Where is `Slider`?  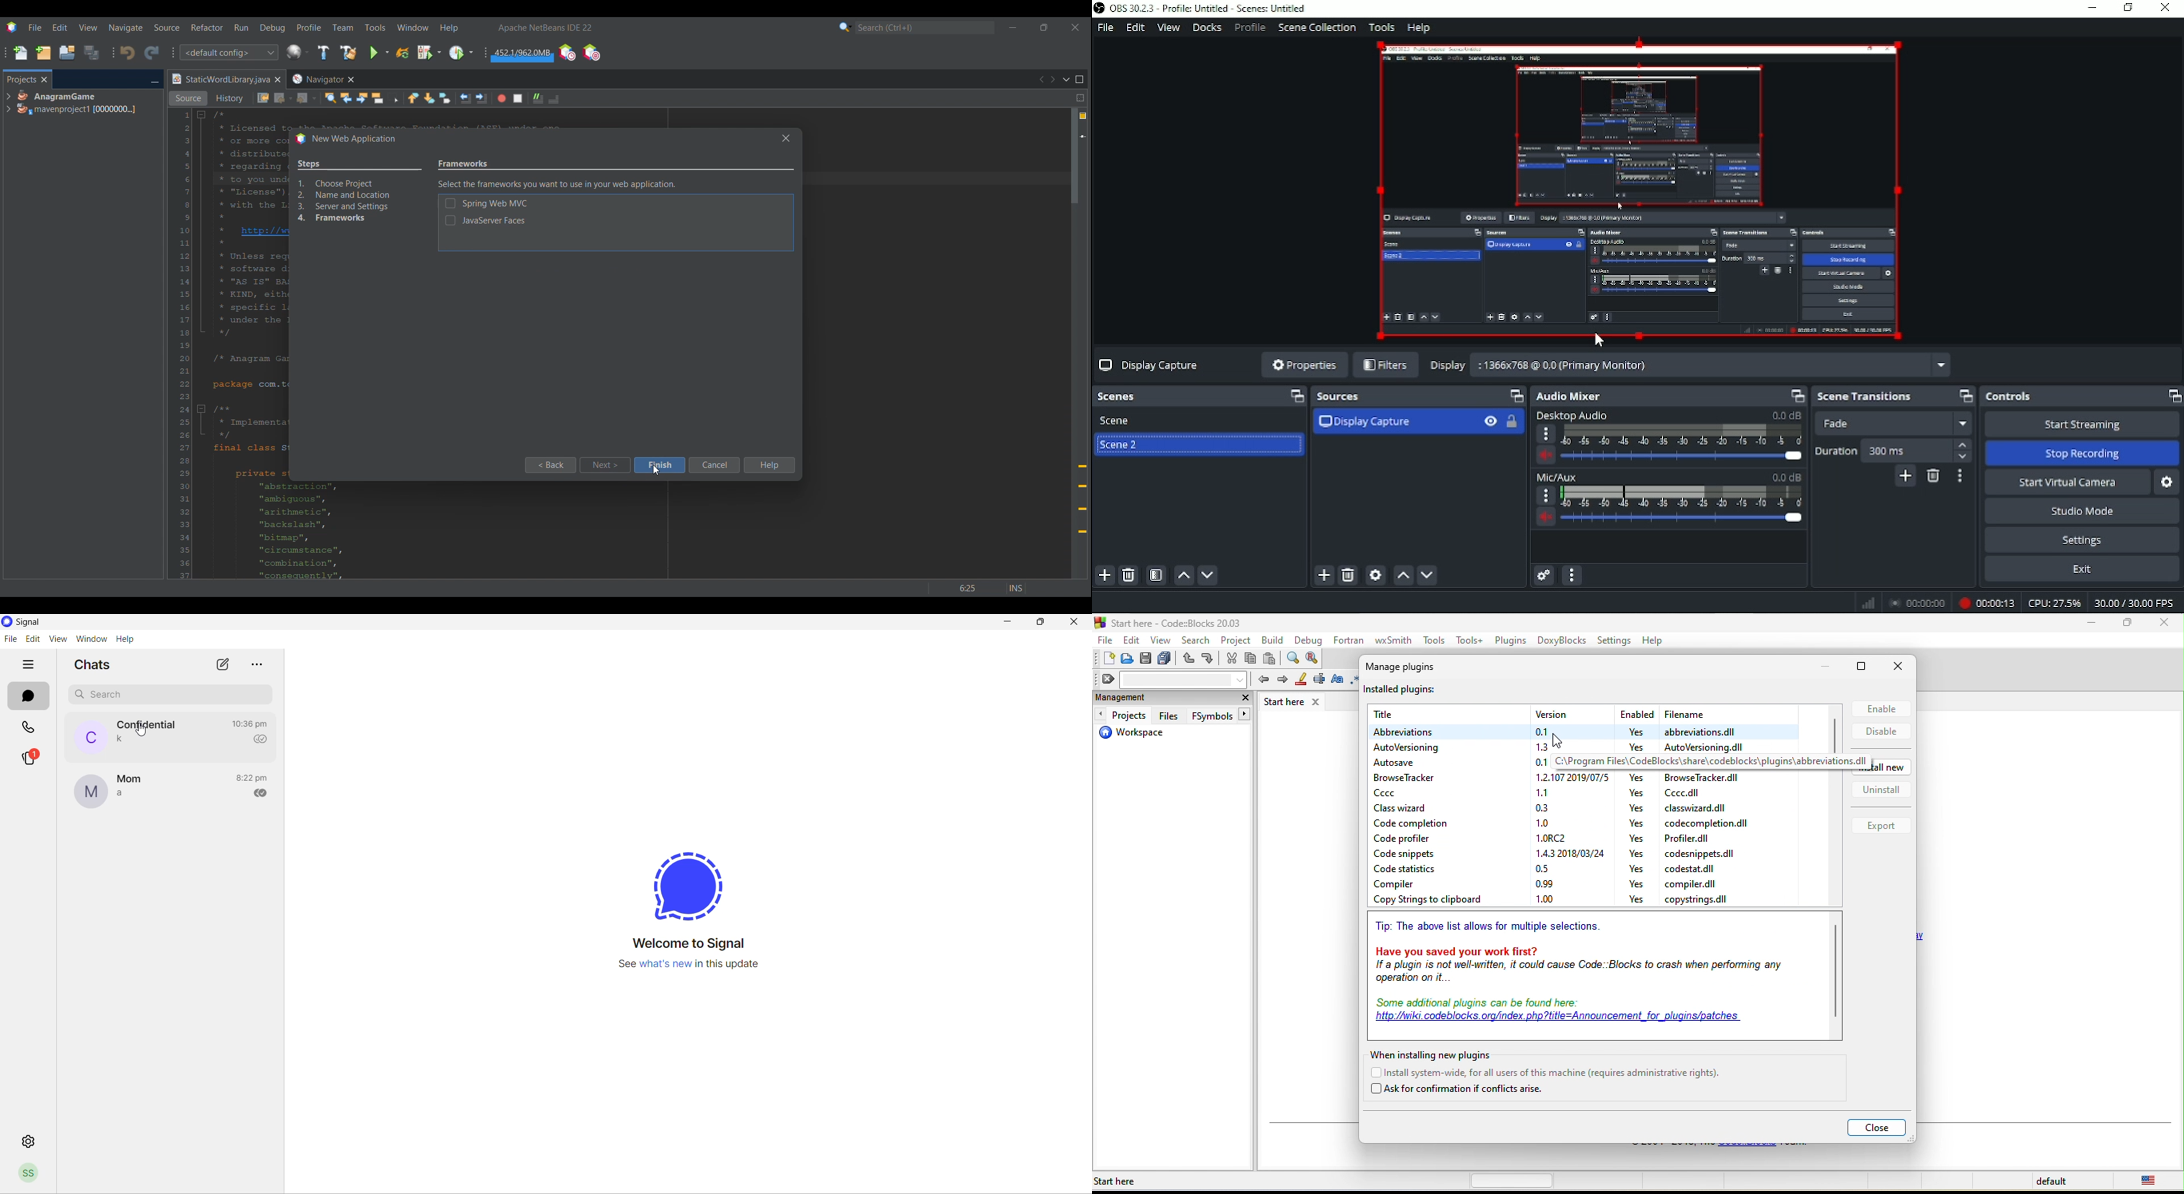
Slider is located at coordinates (1683, 457).